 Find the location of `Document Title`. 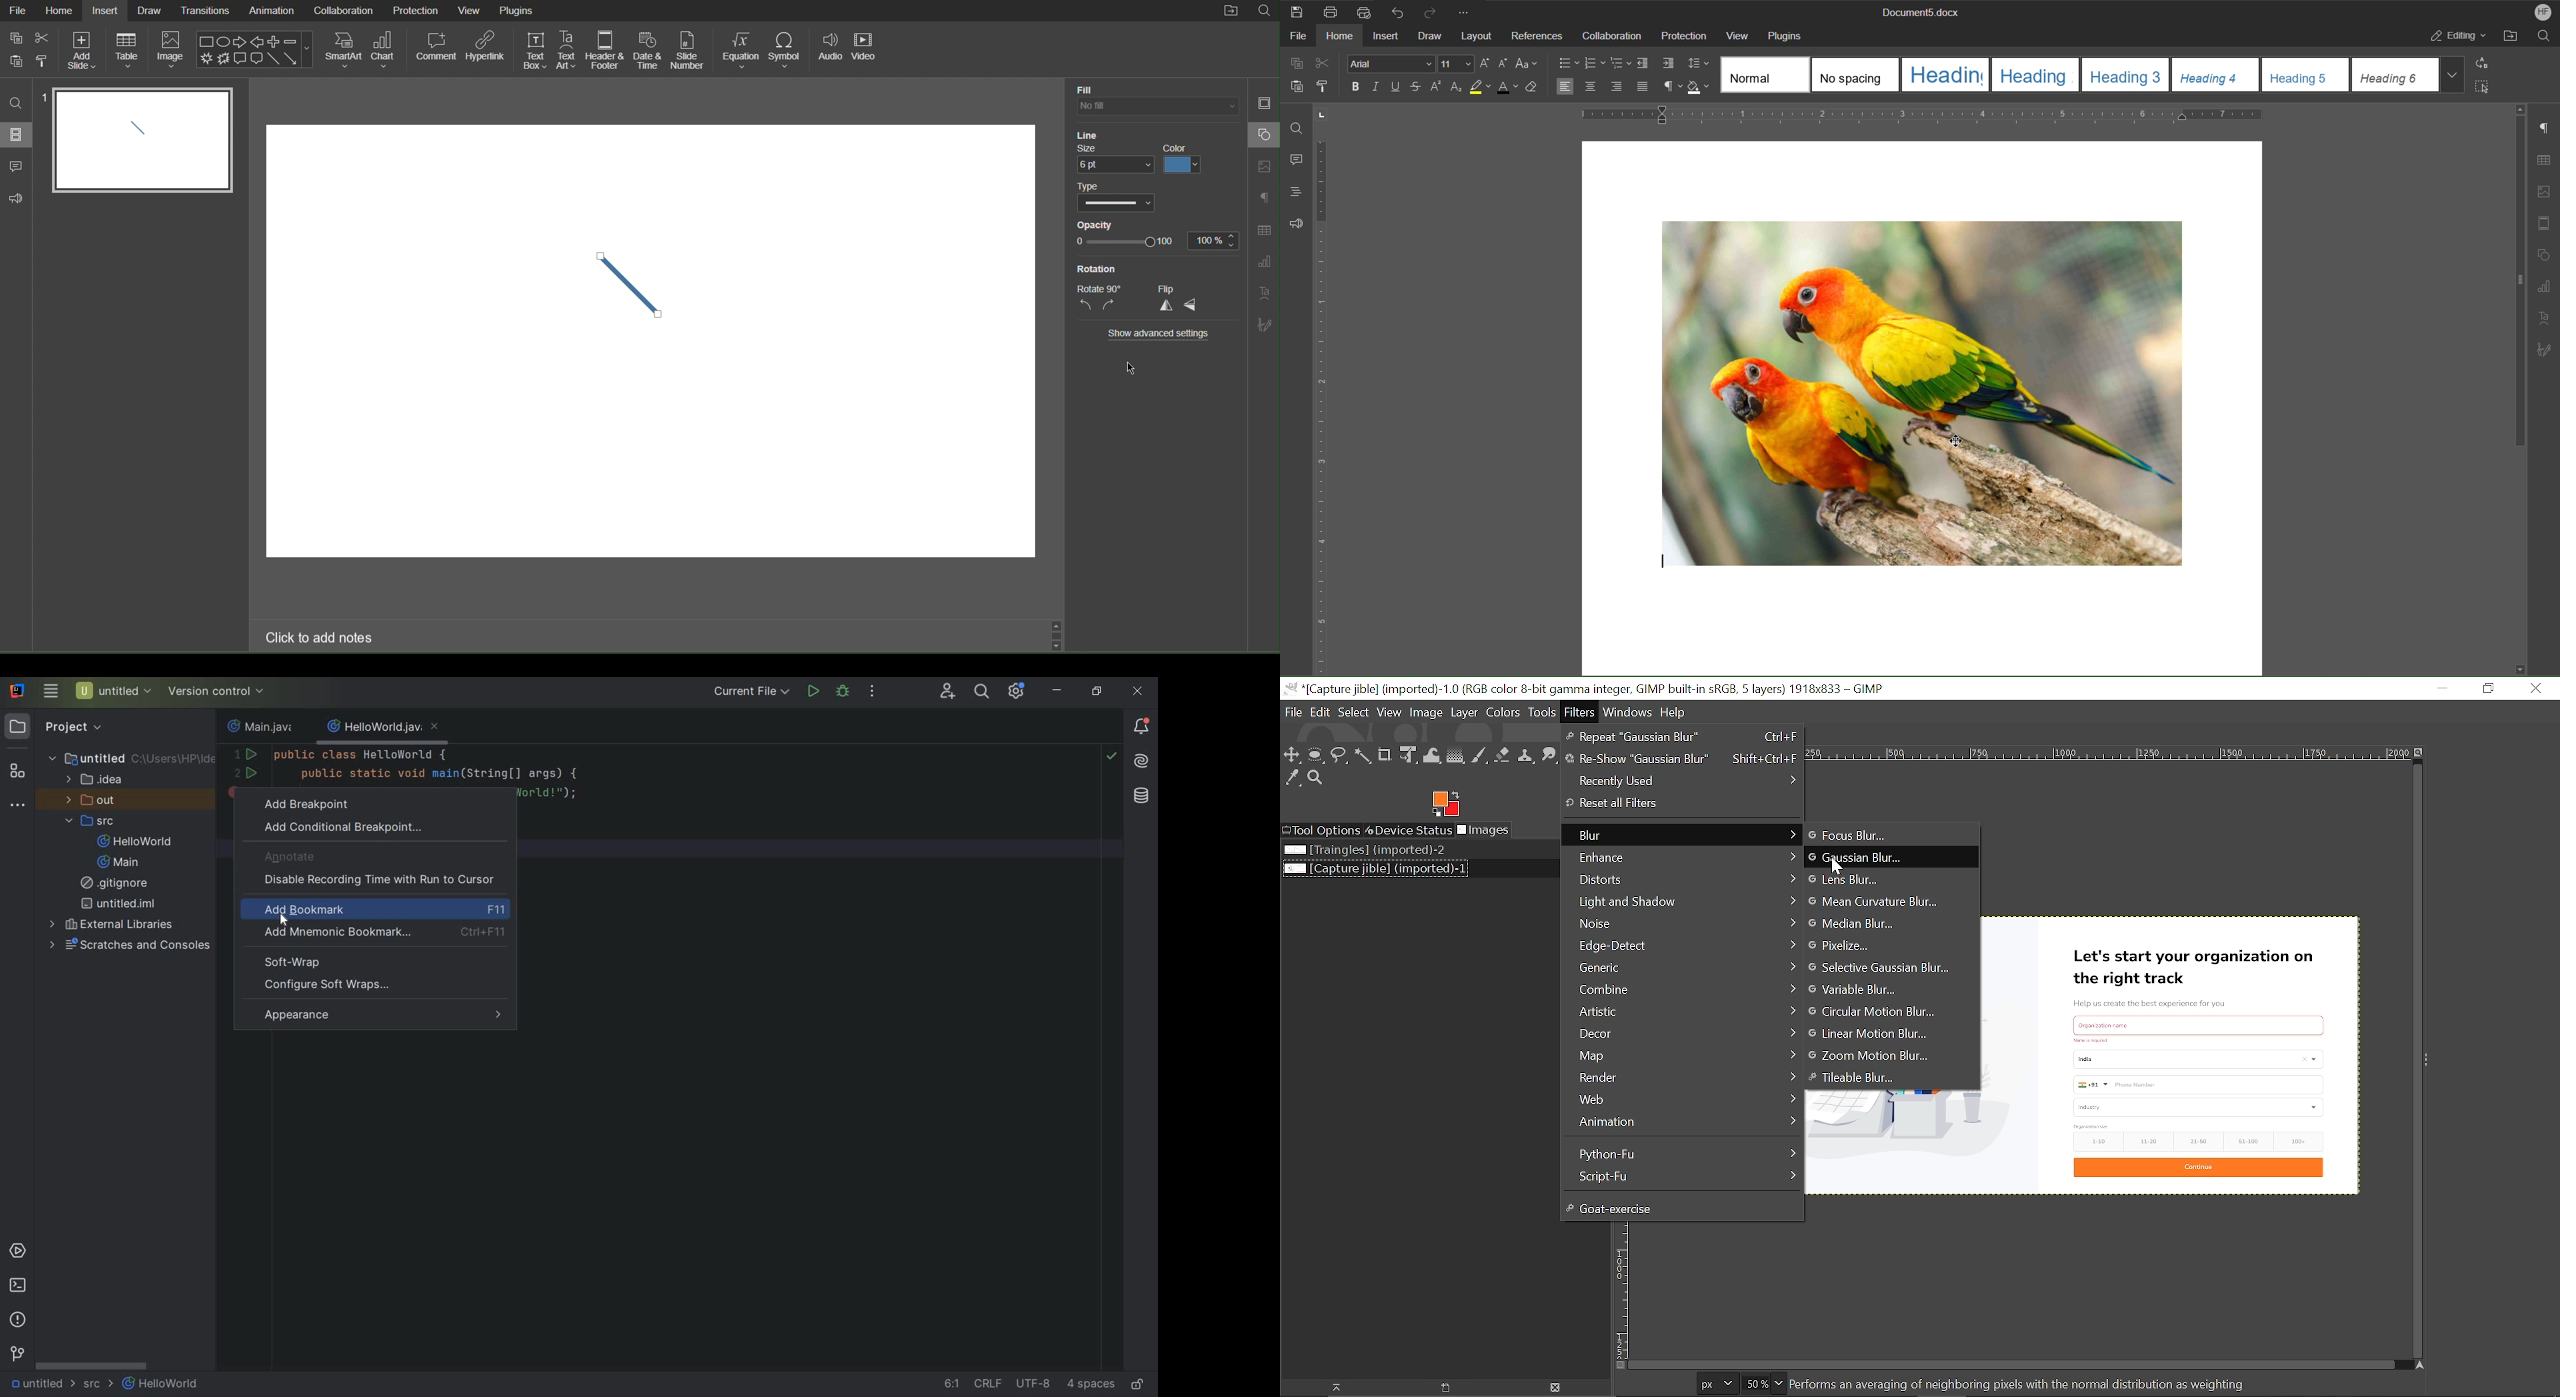

Document Title is located at coordinates (1918, 13).